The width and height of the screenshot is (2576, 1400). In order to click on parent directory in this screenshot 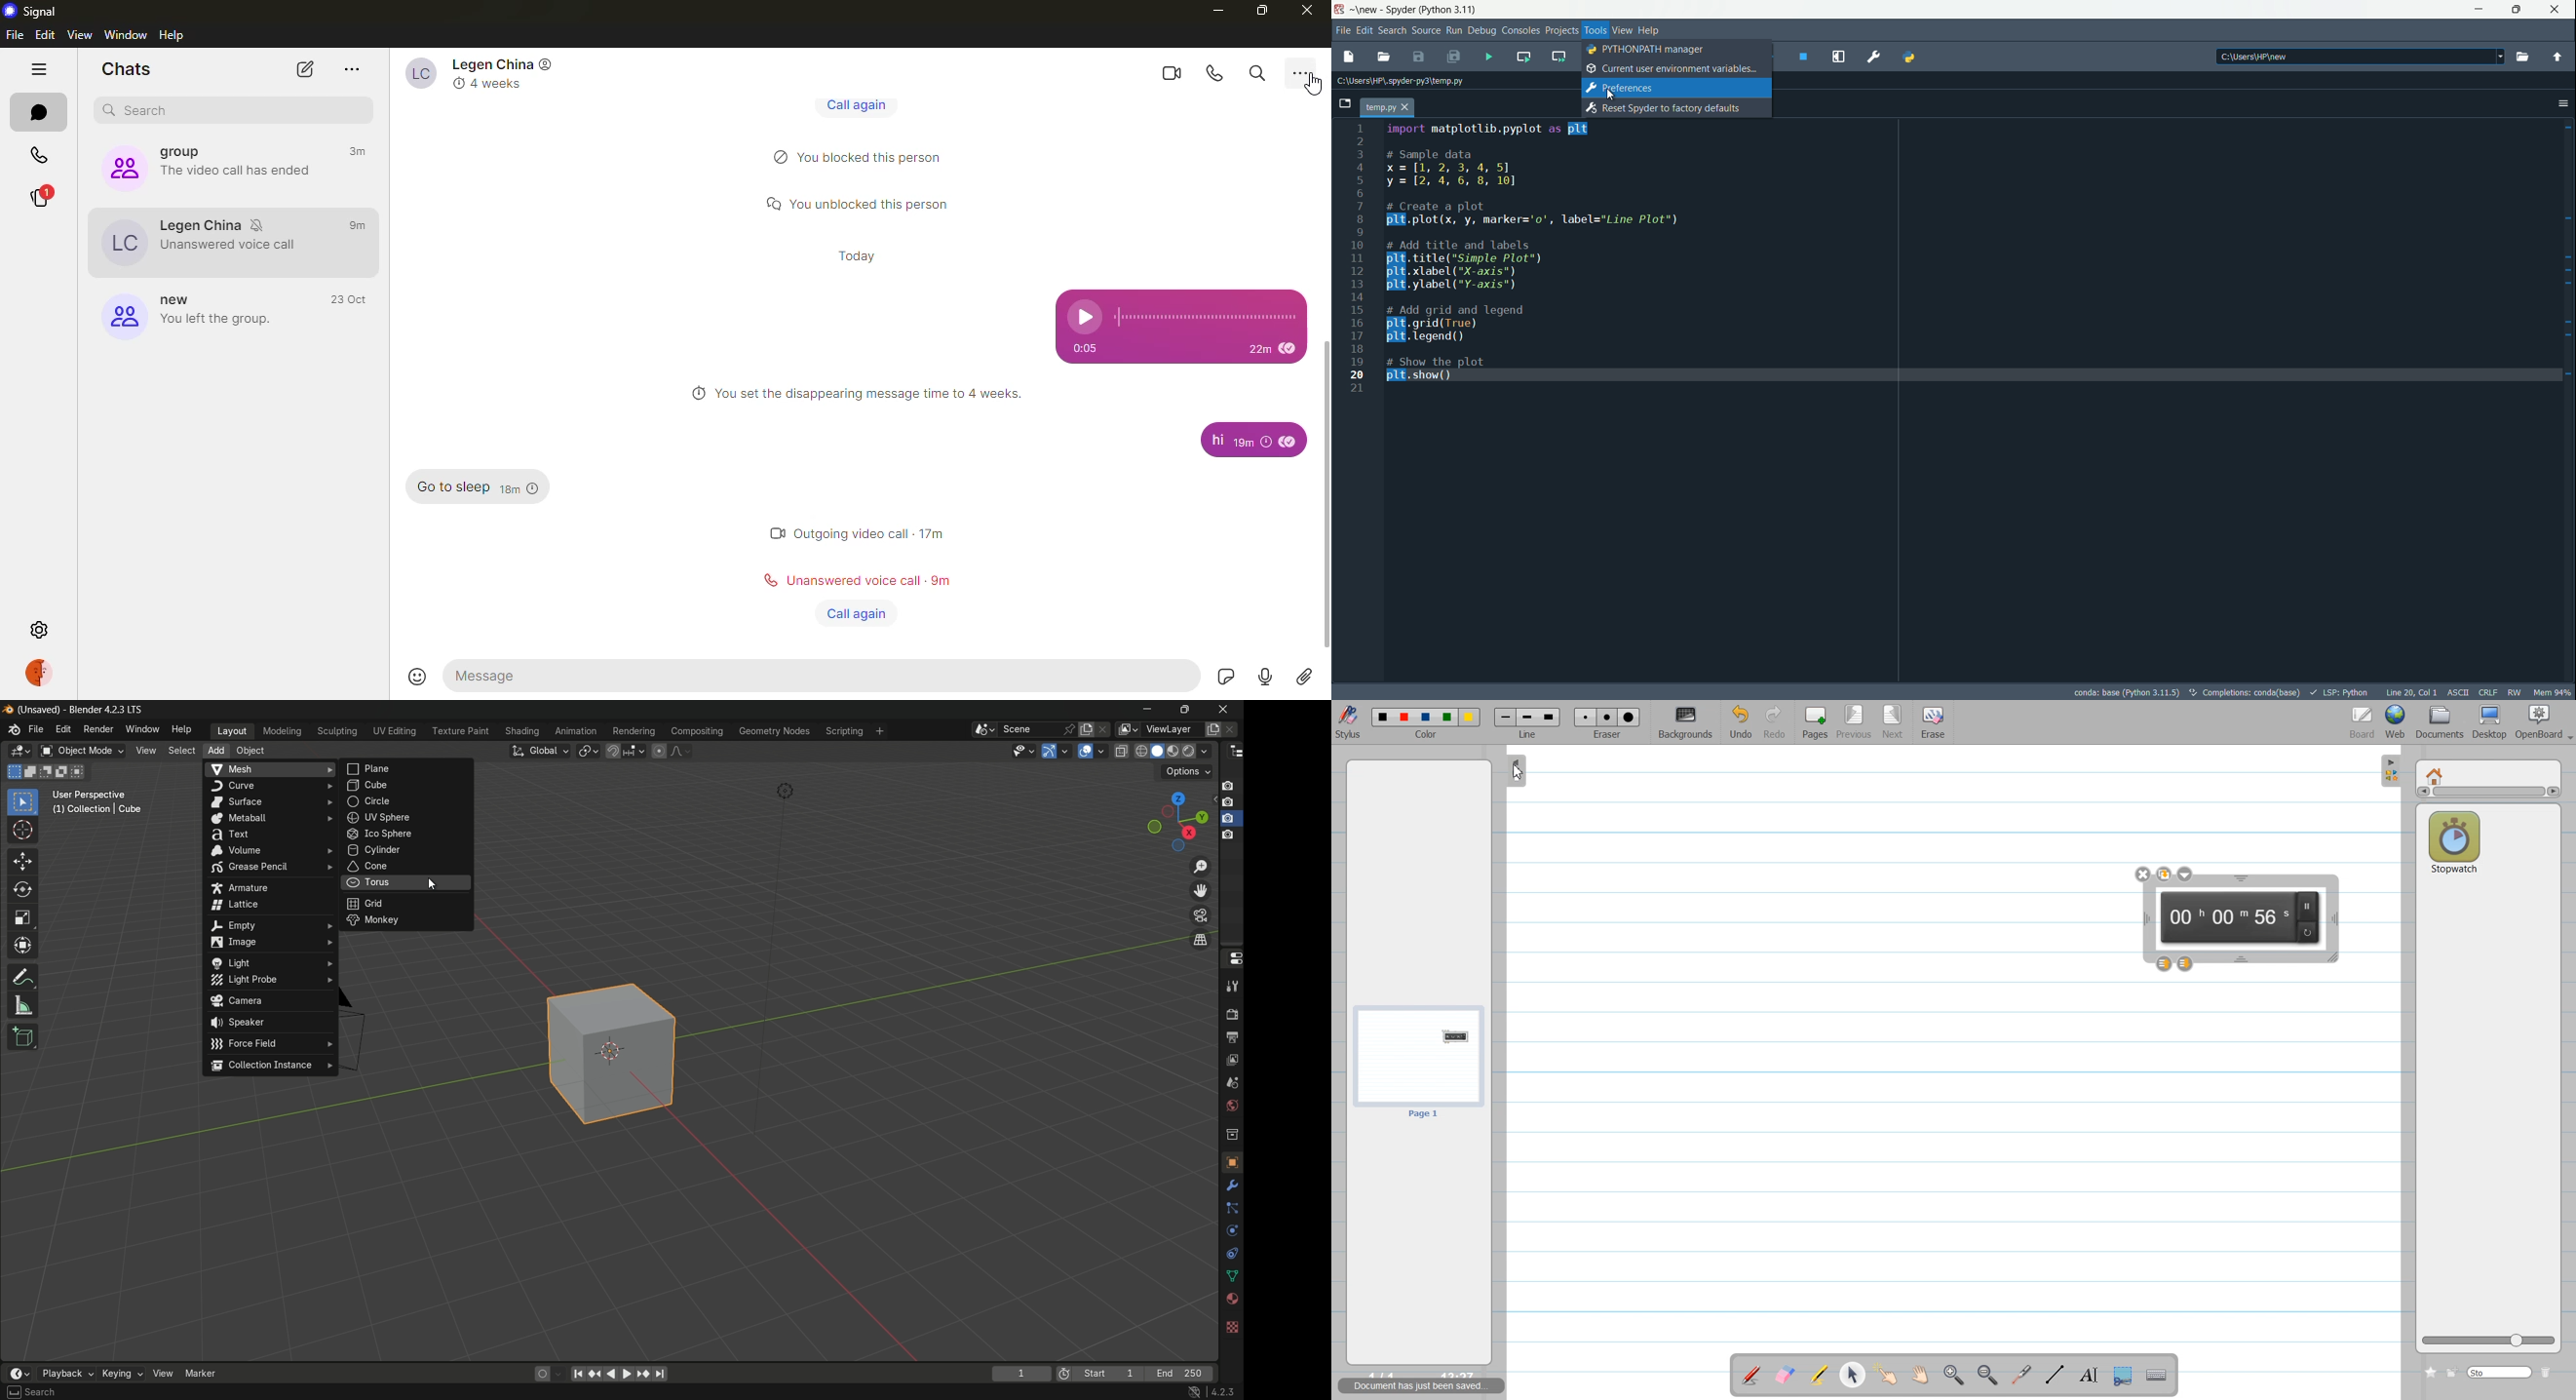, I will do `click(2558, 57)`.